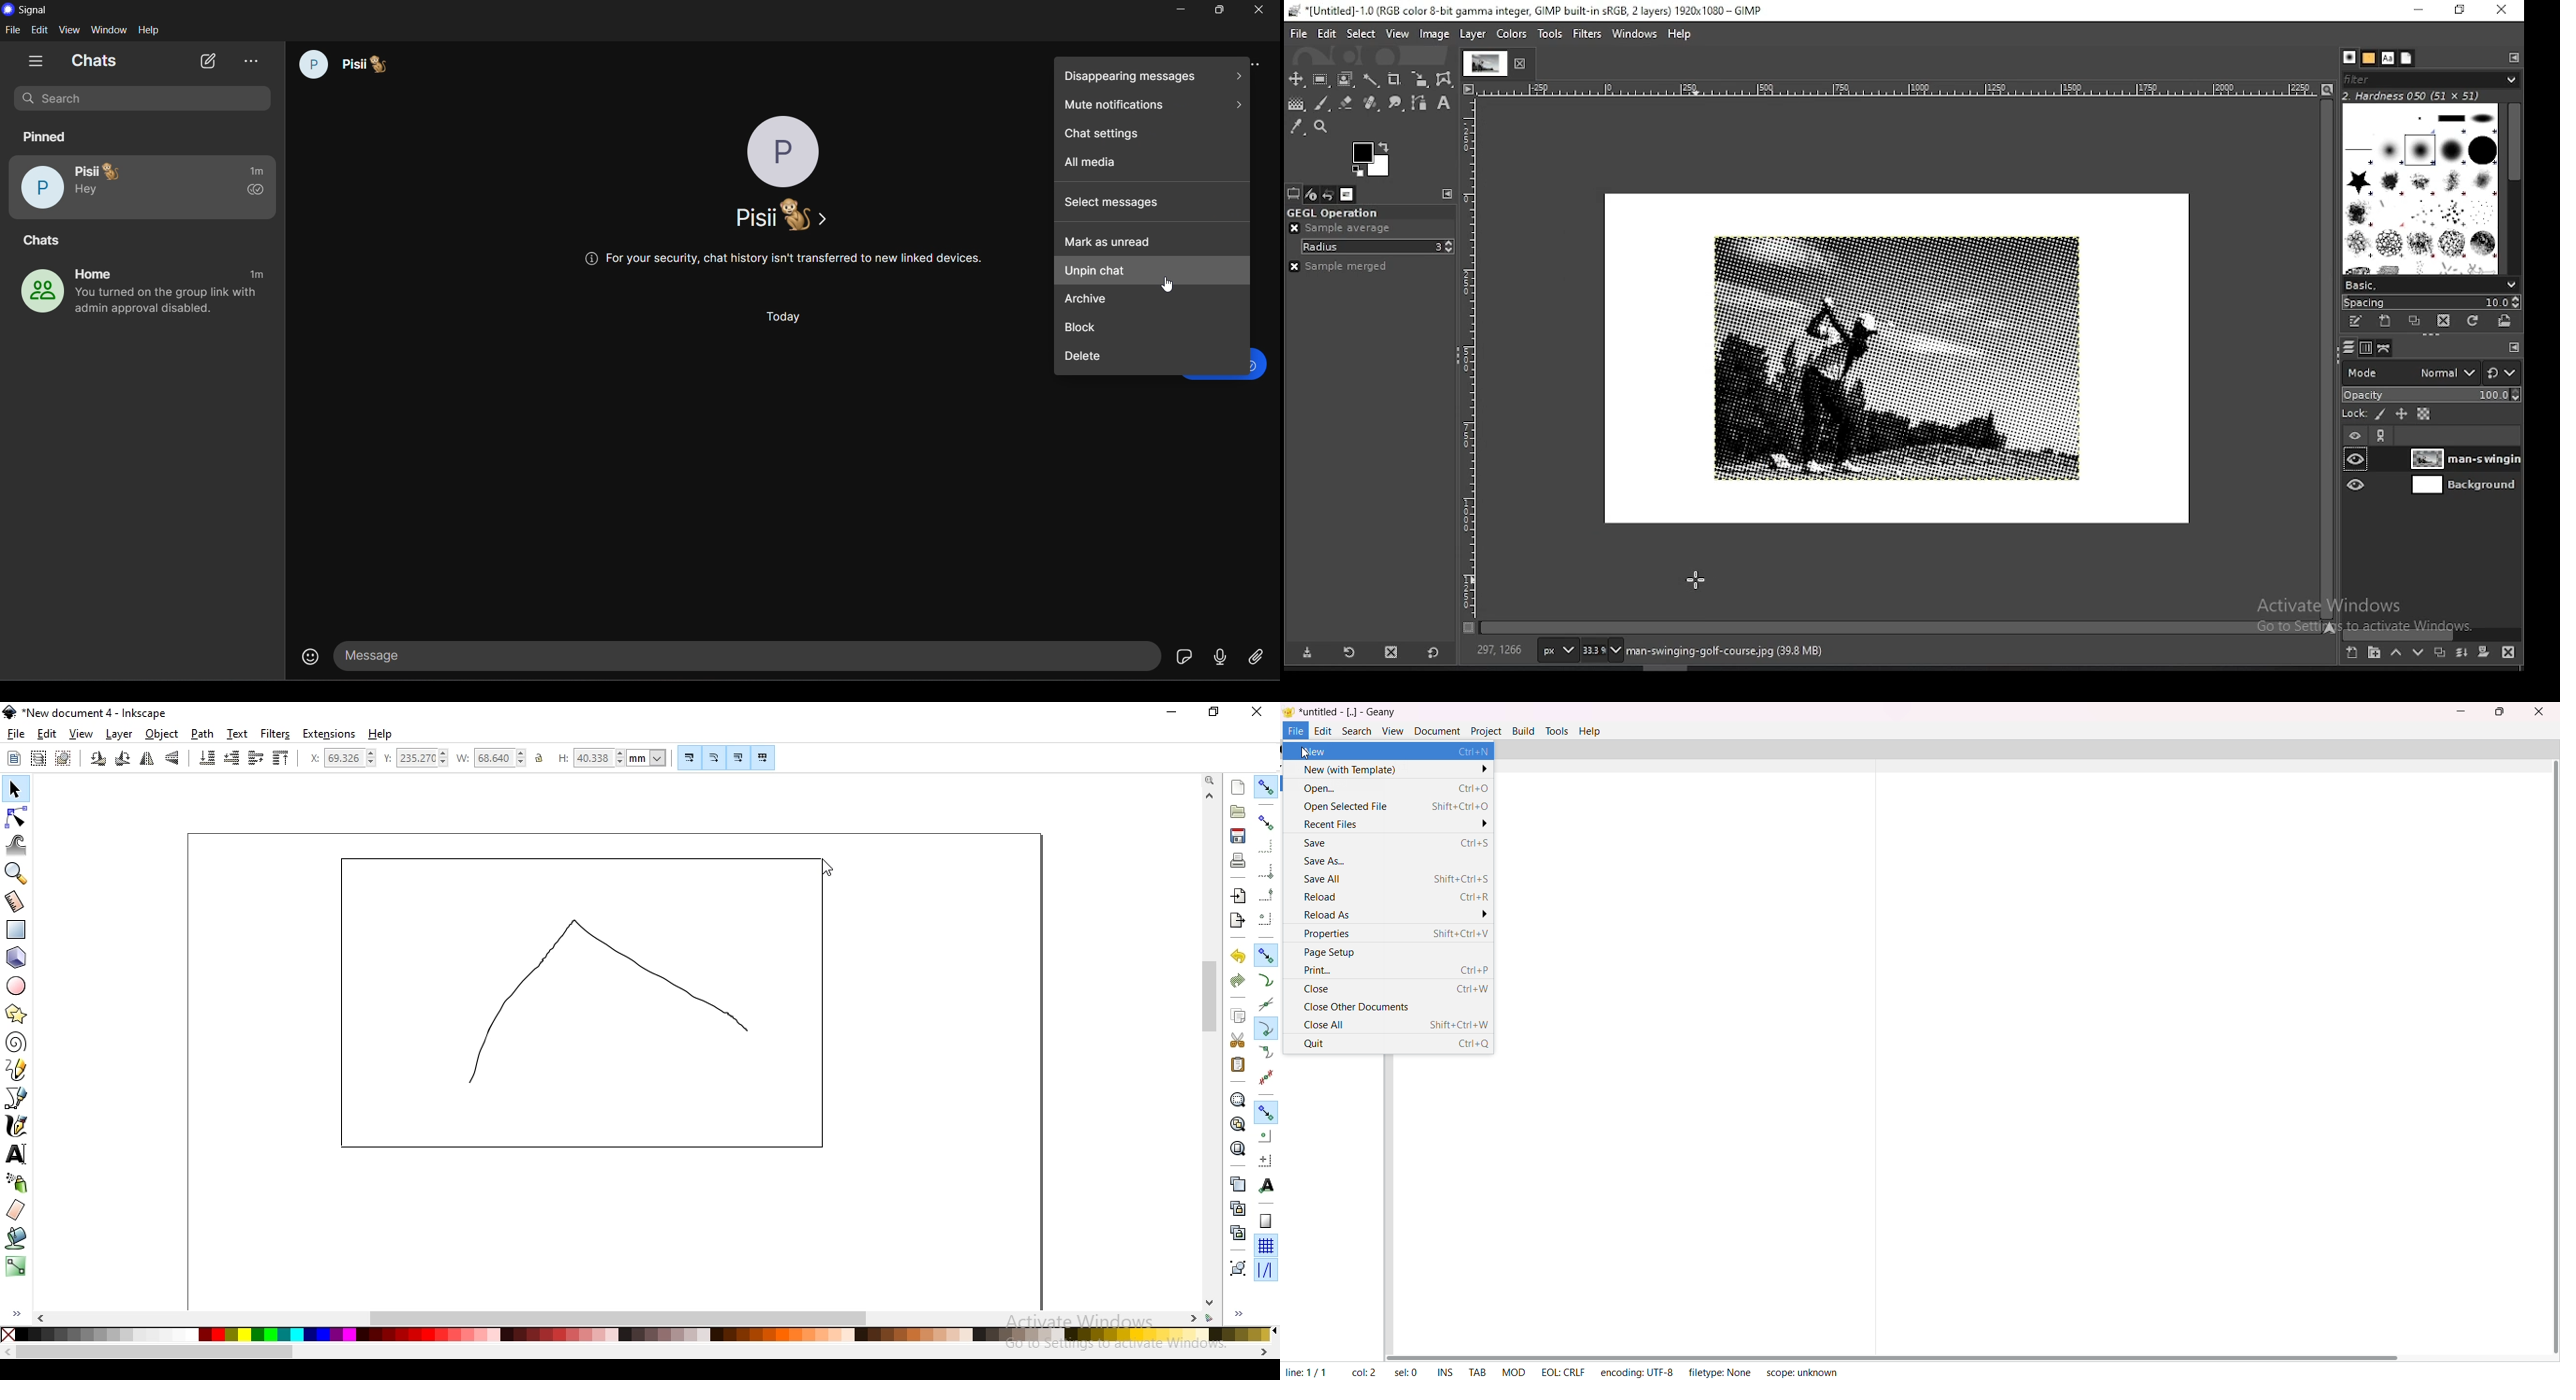 This screenshot has height=1400, width=2576. I want to click on snap to edges of bounding boxes, so click(1264, 847).